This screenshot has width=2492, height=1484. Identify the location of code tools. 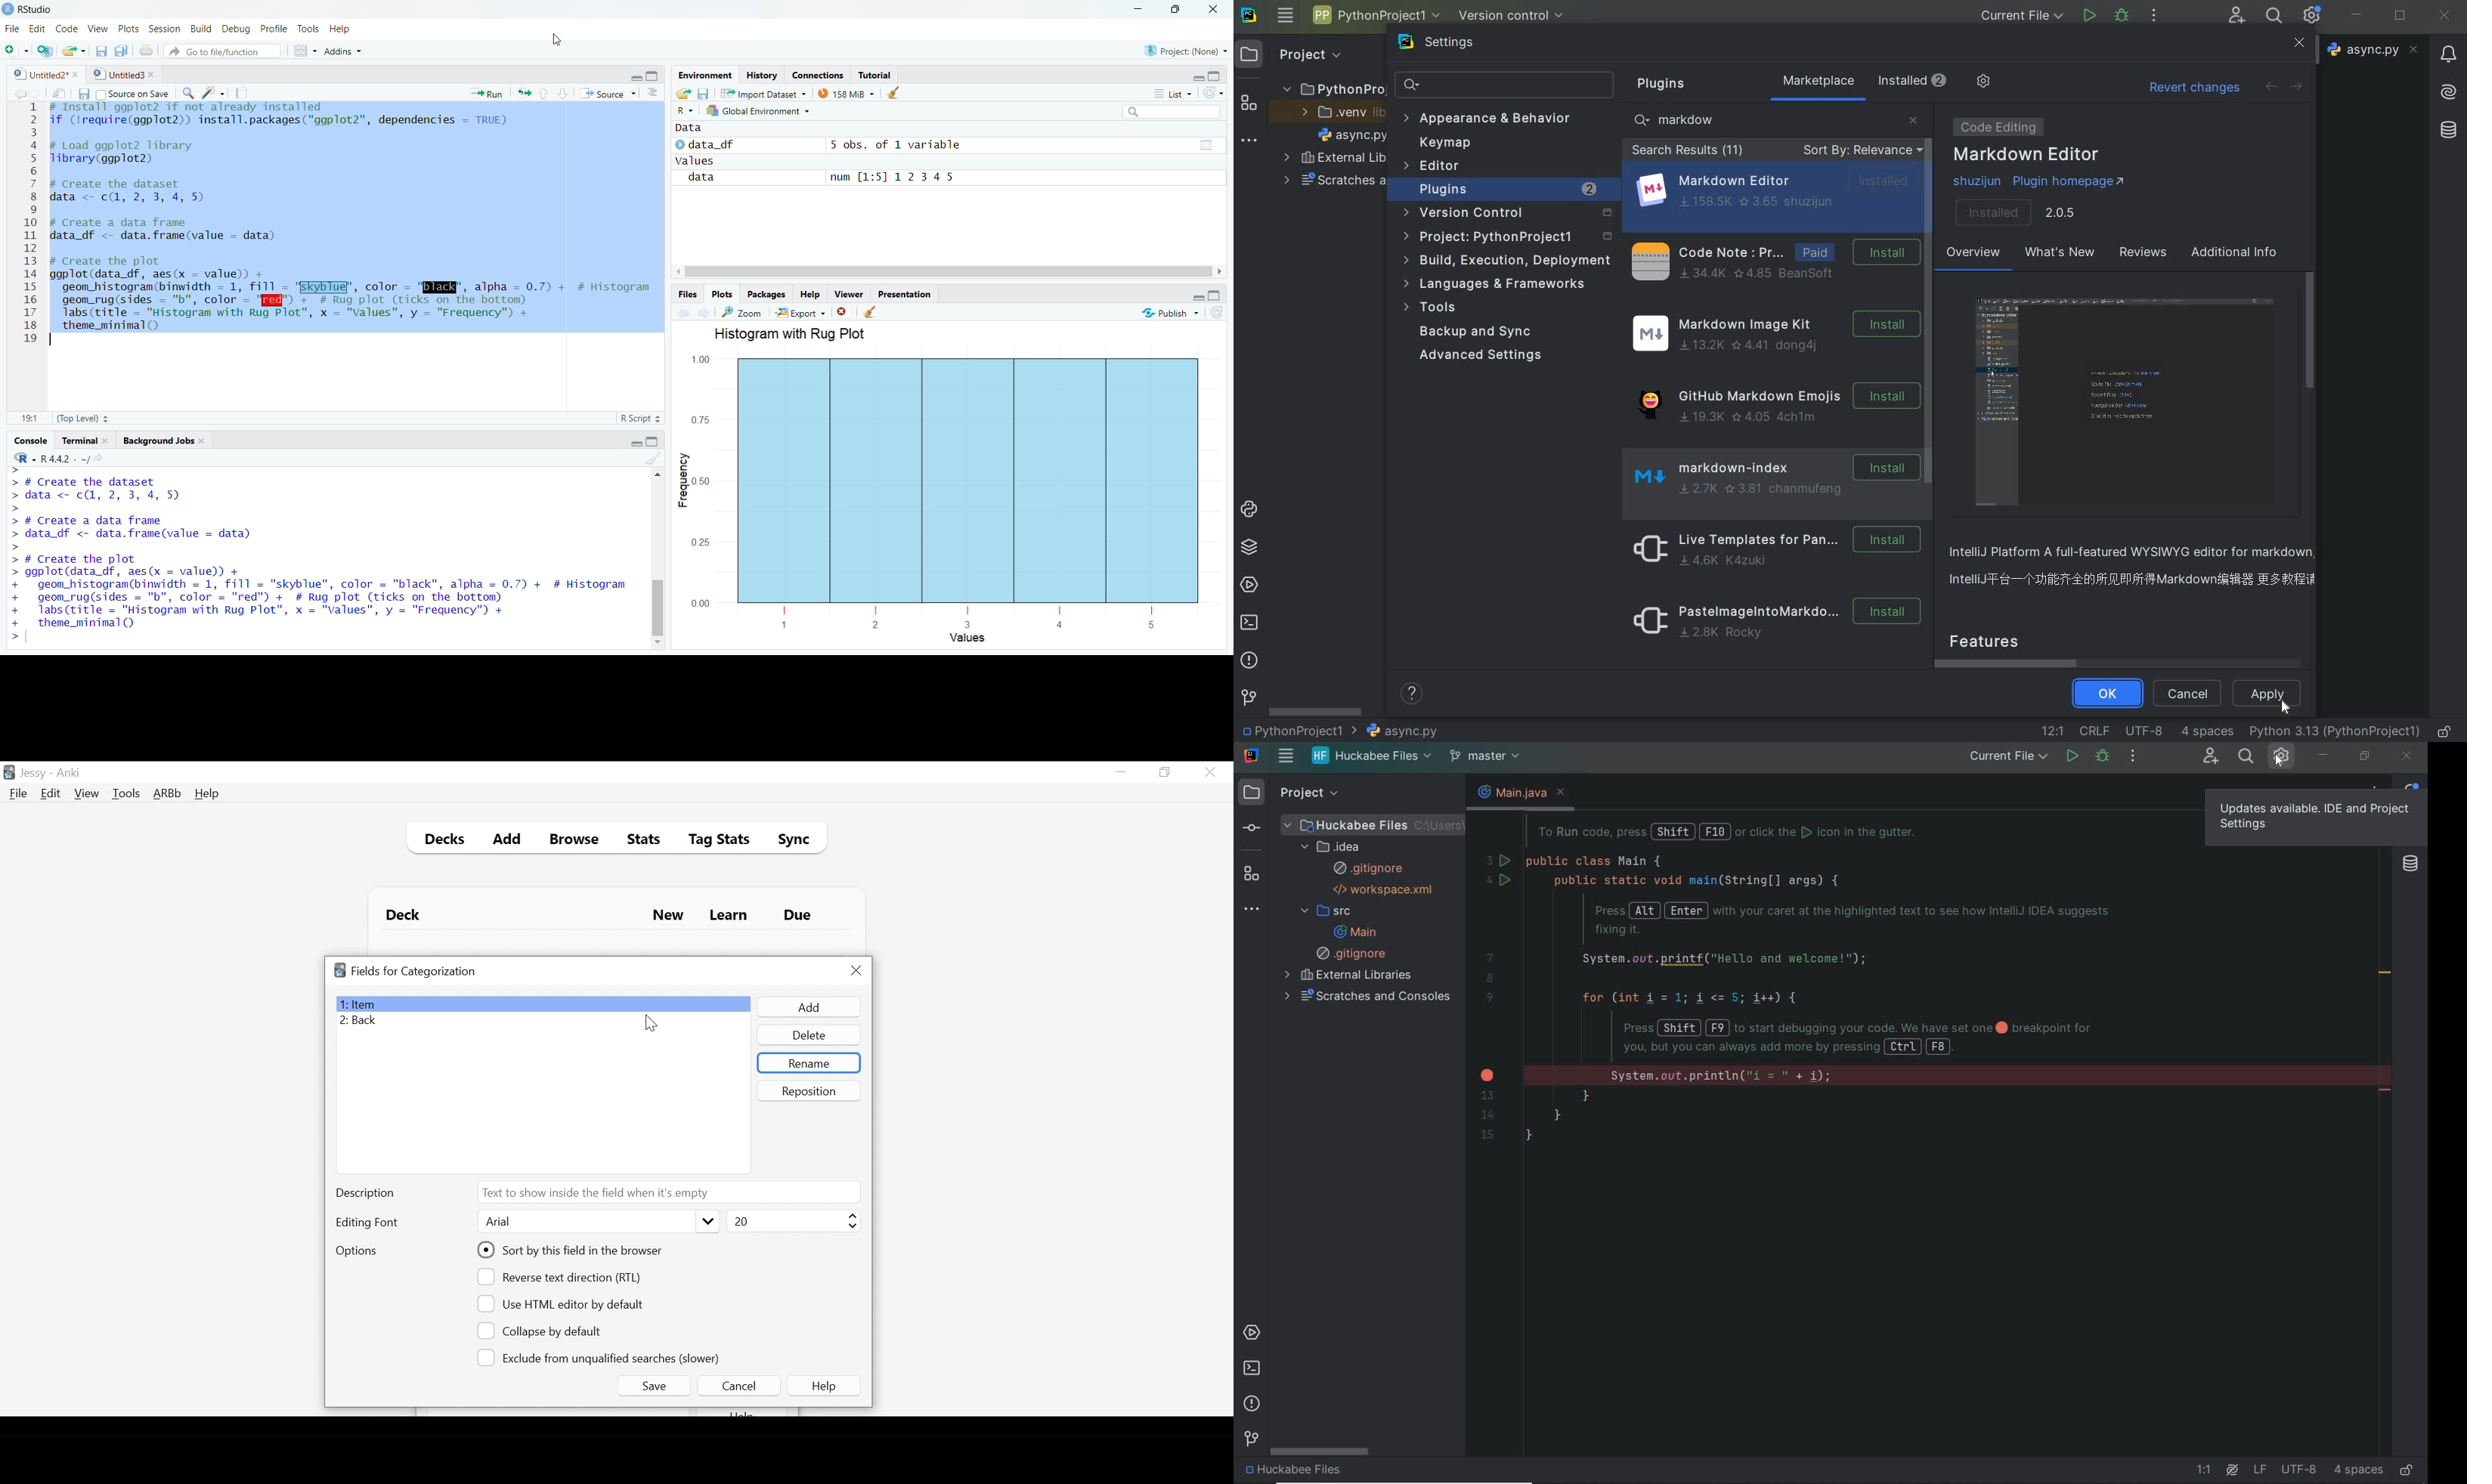
(211, 88).